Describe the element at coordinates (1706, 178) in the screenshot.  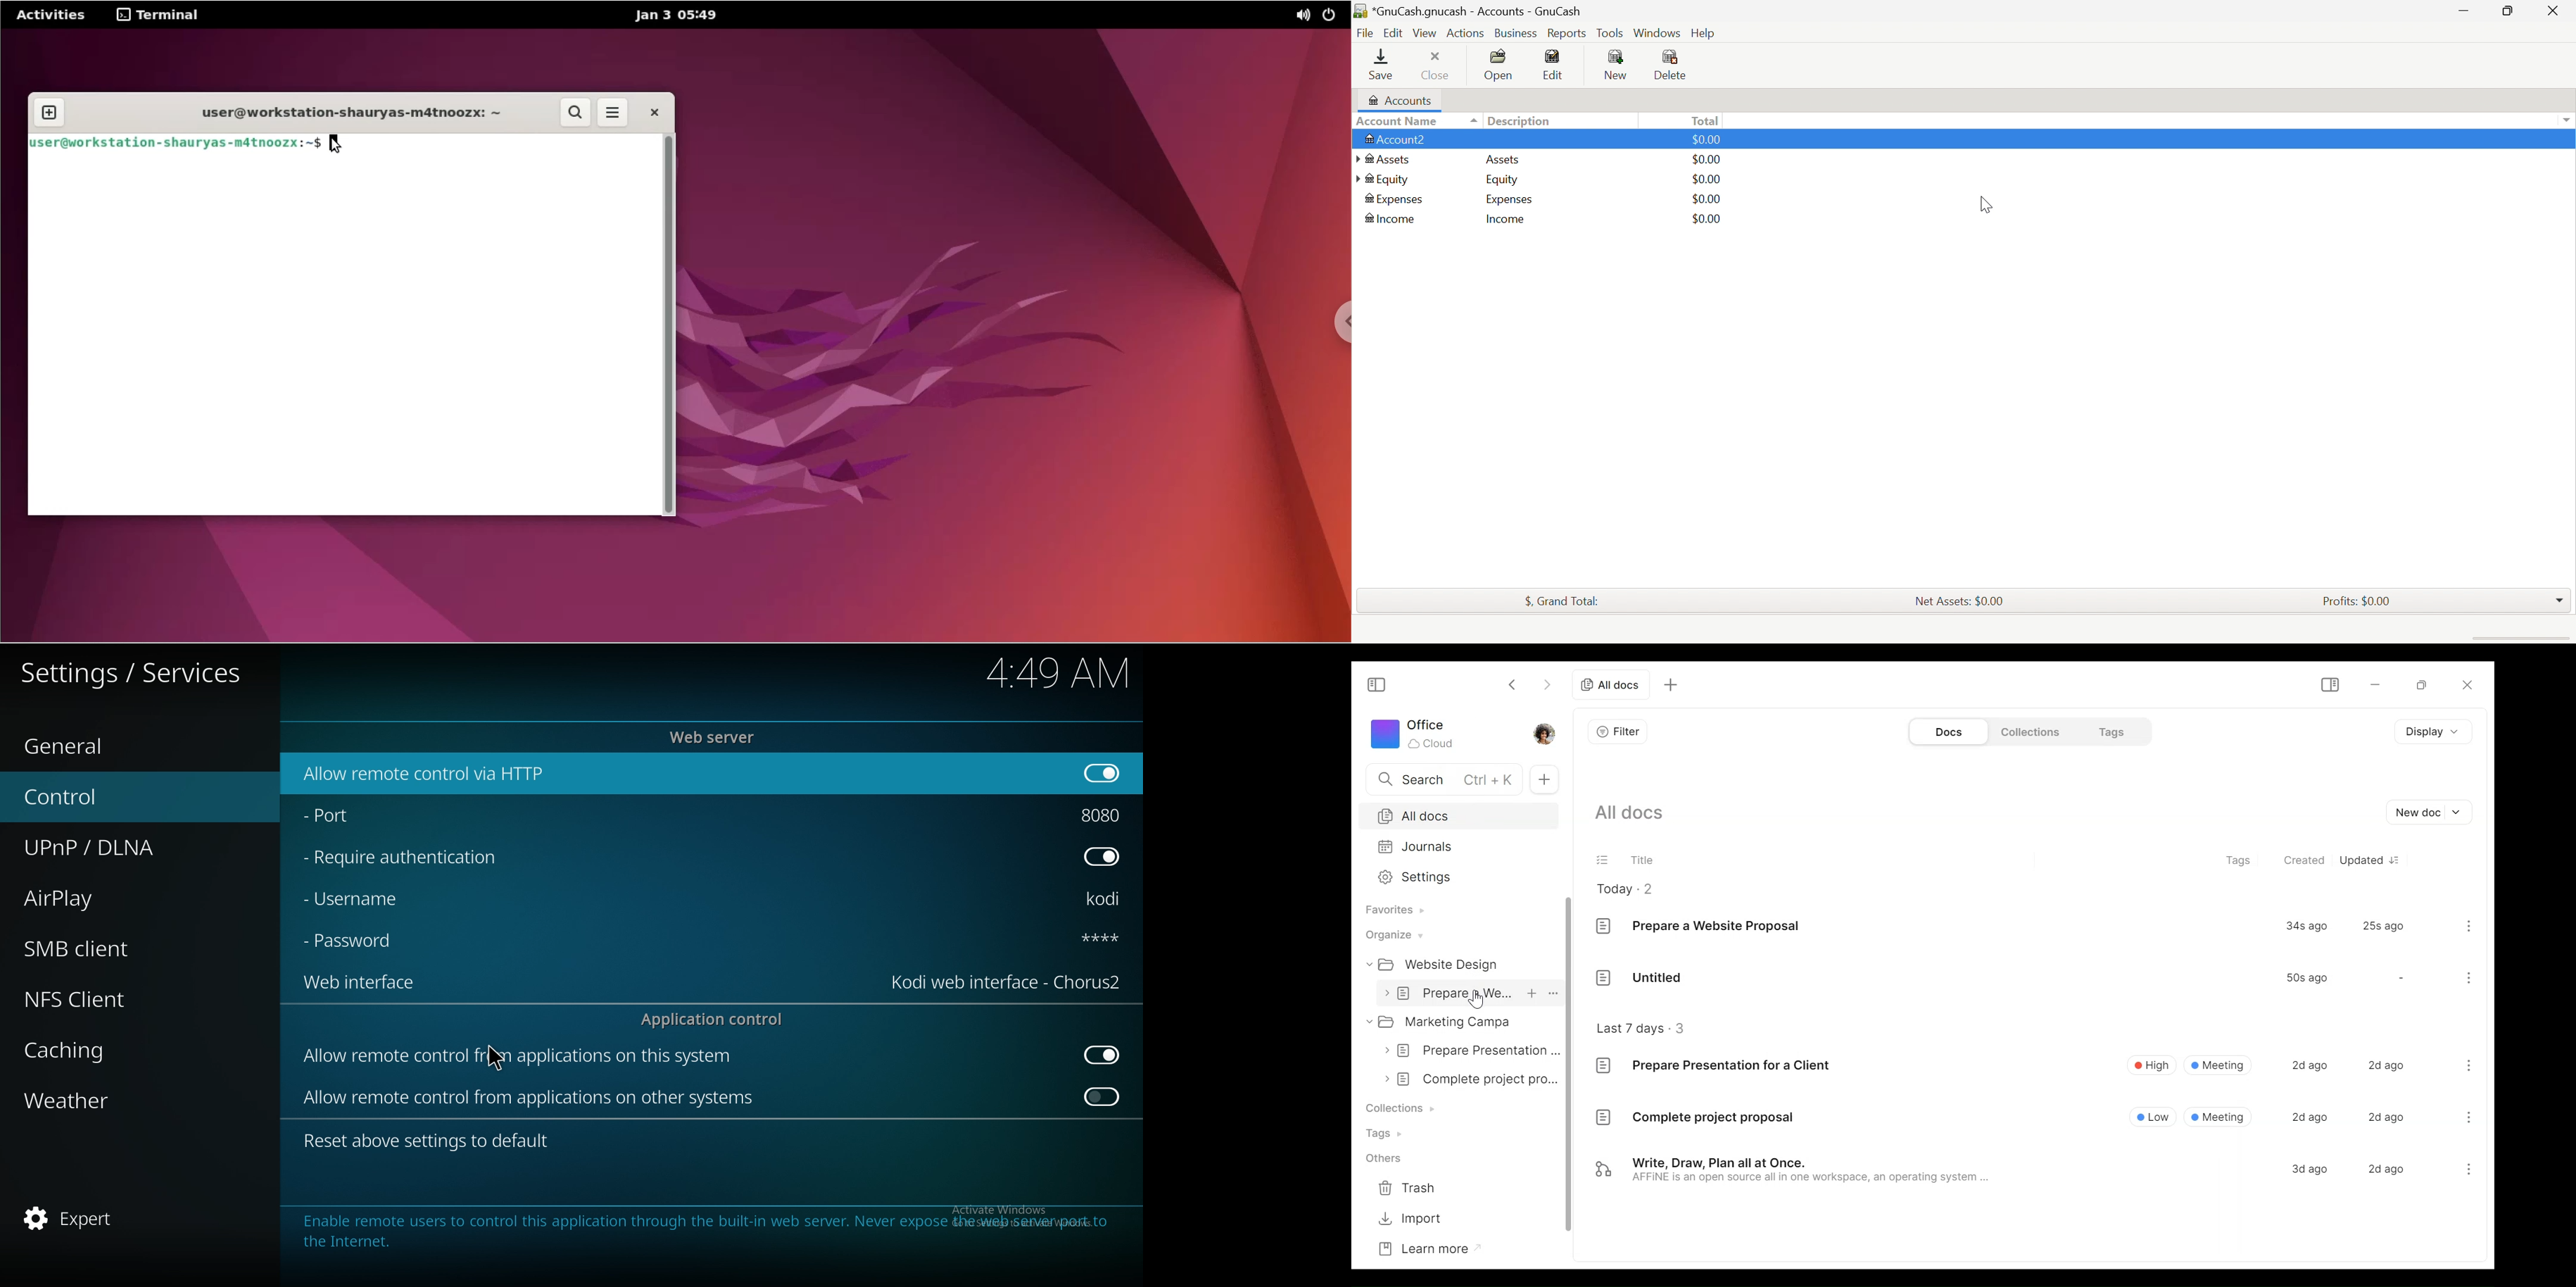
I see `$0.00` at that location.